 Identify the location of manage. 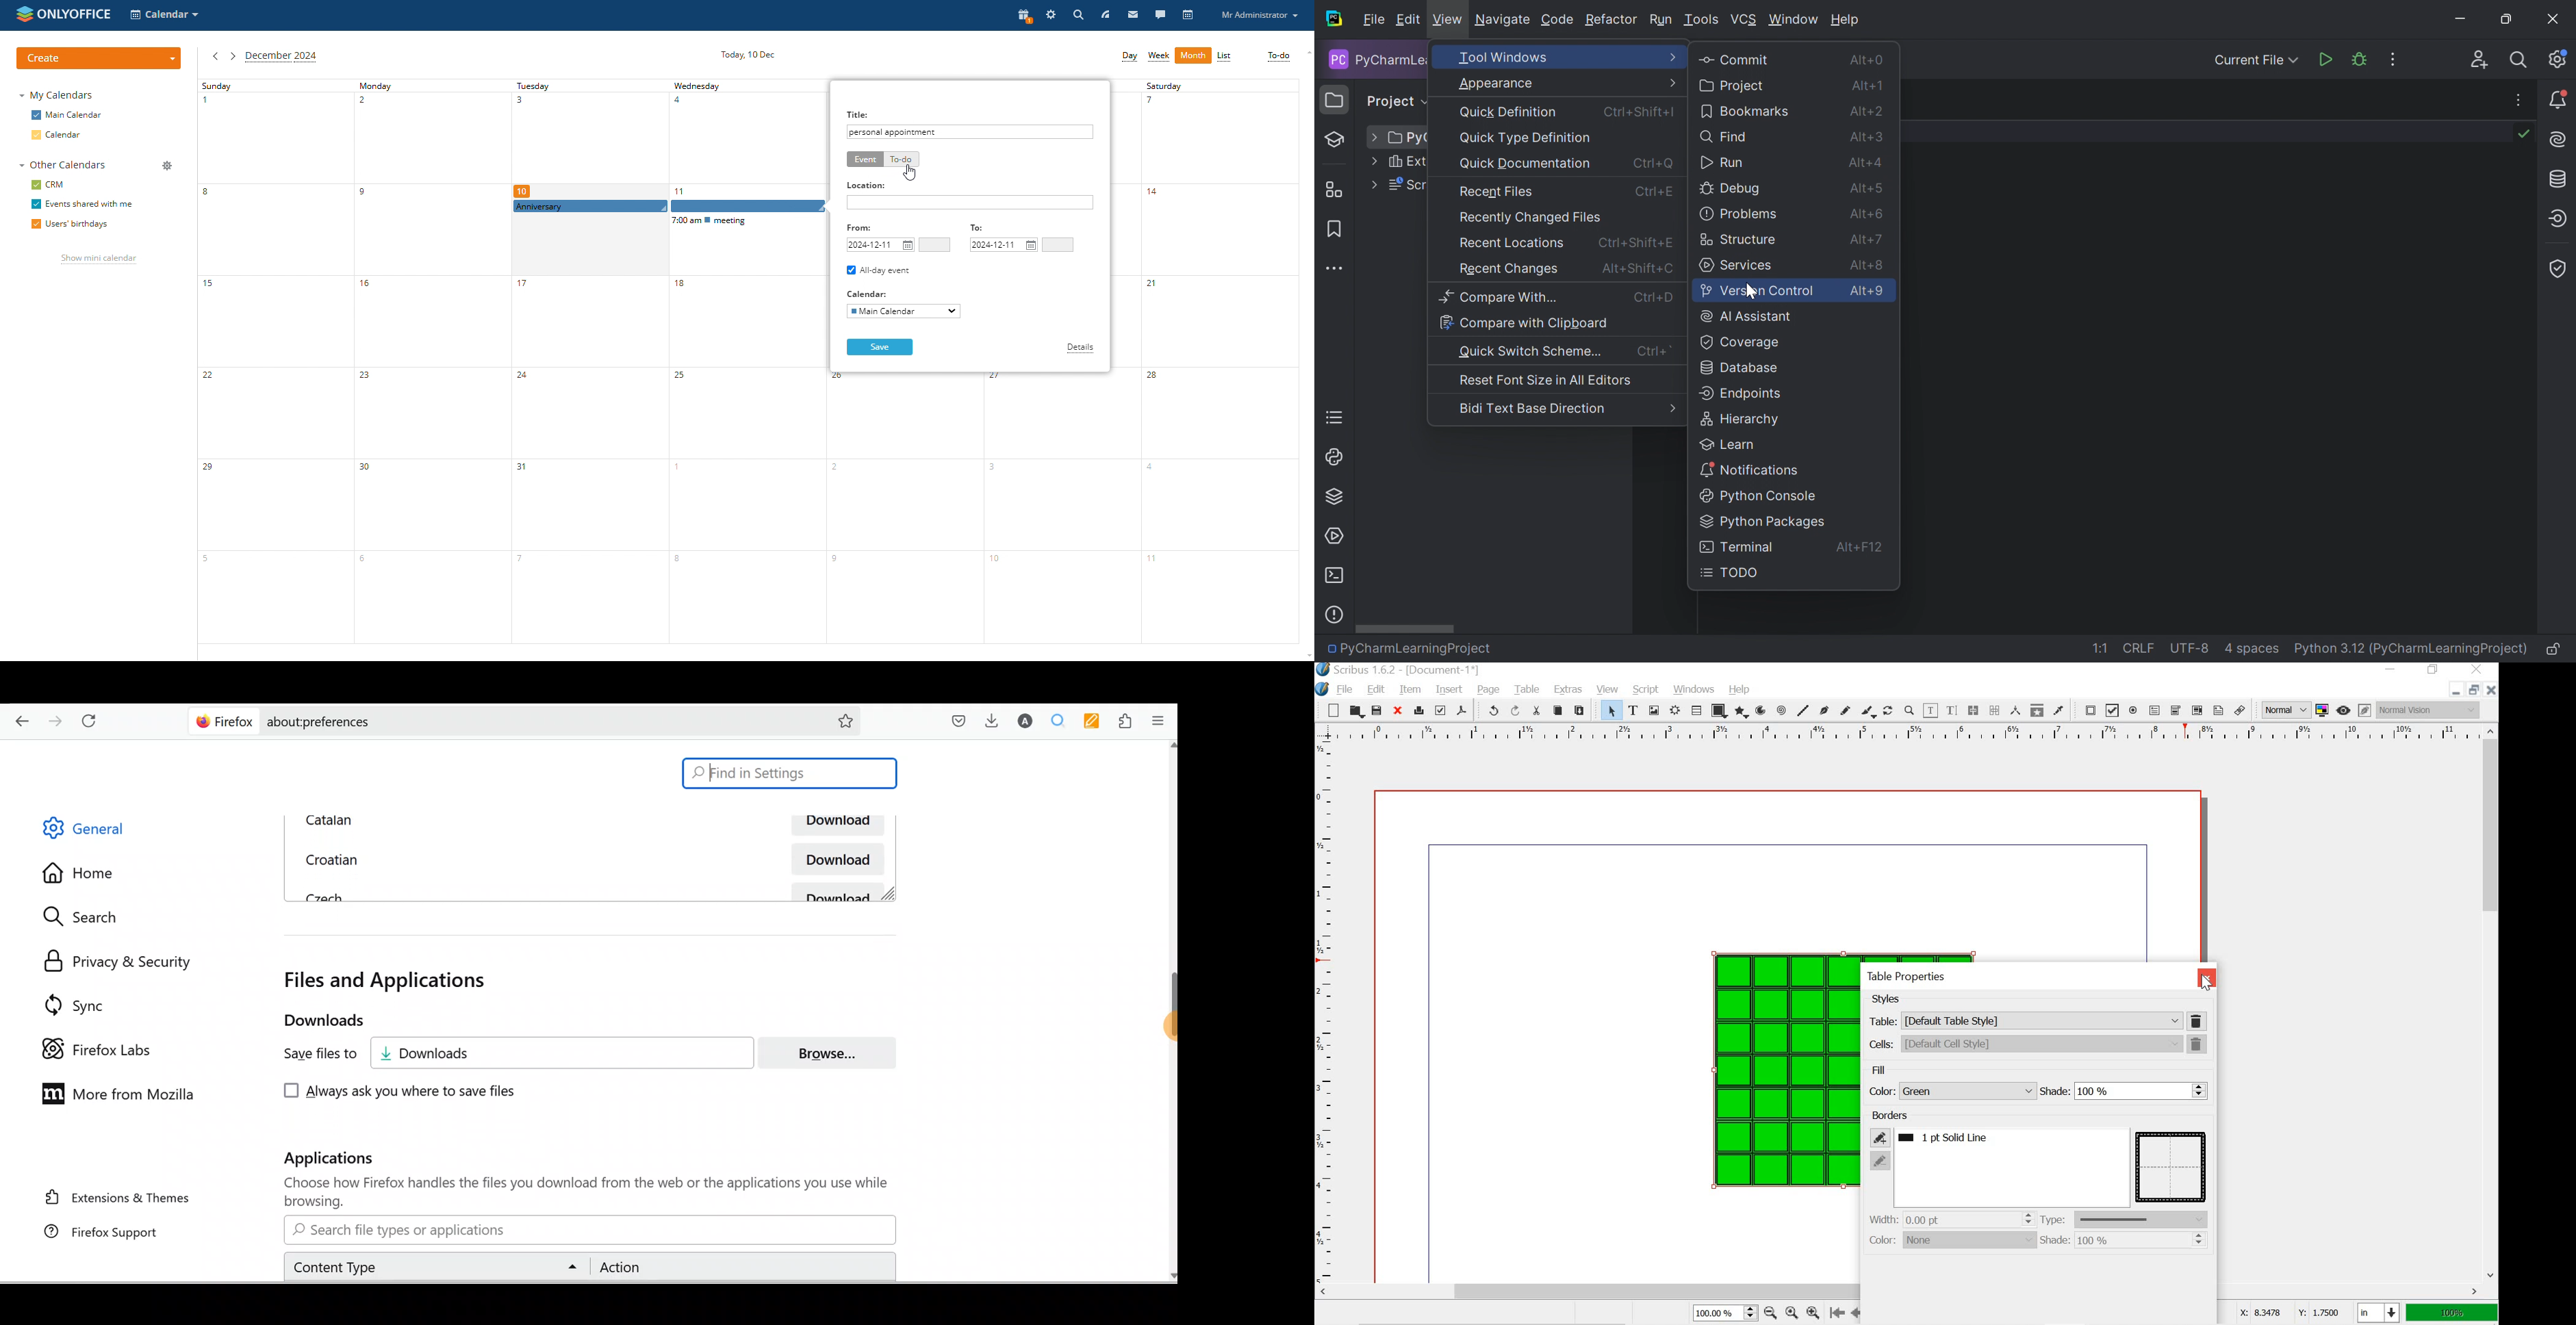
(166, 166).